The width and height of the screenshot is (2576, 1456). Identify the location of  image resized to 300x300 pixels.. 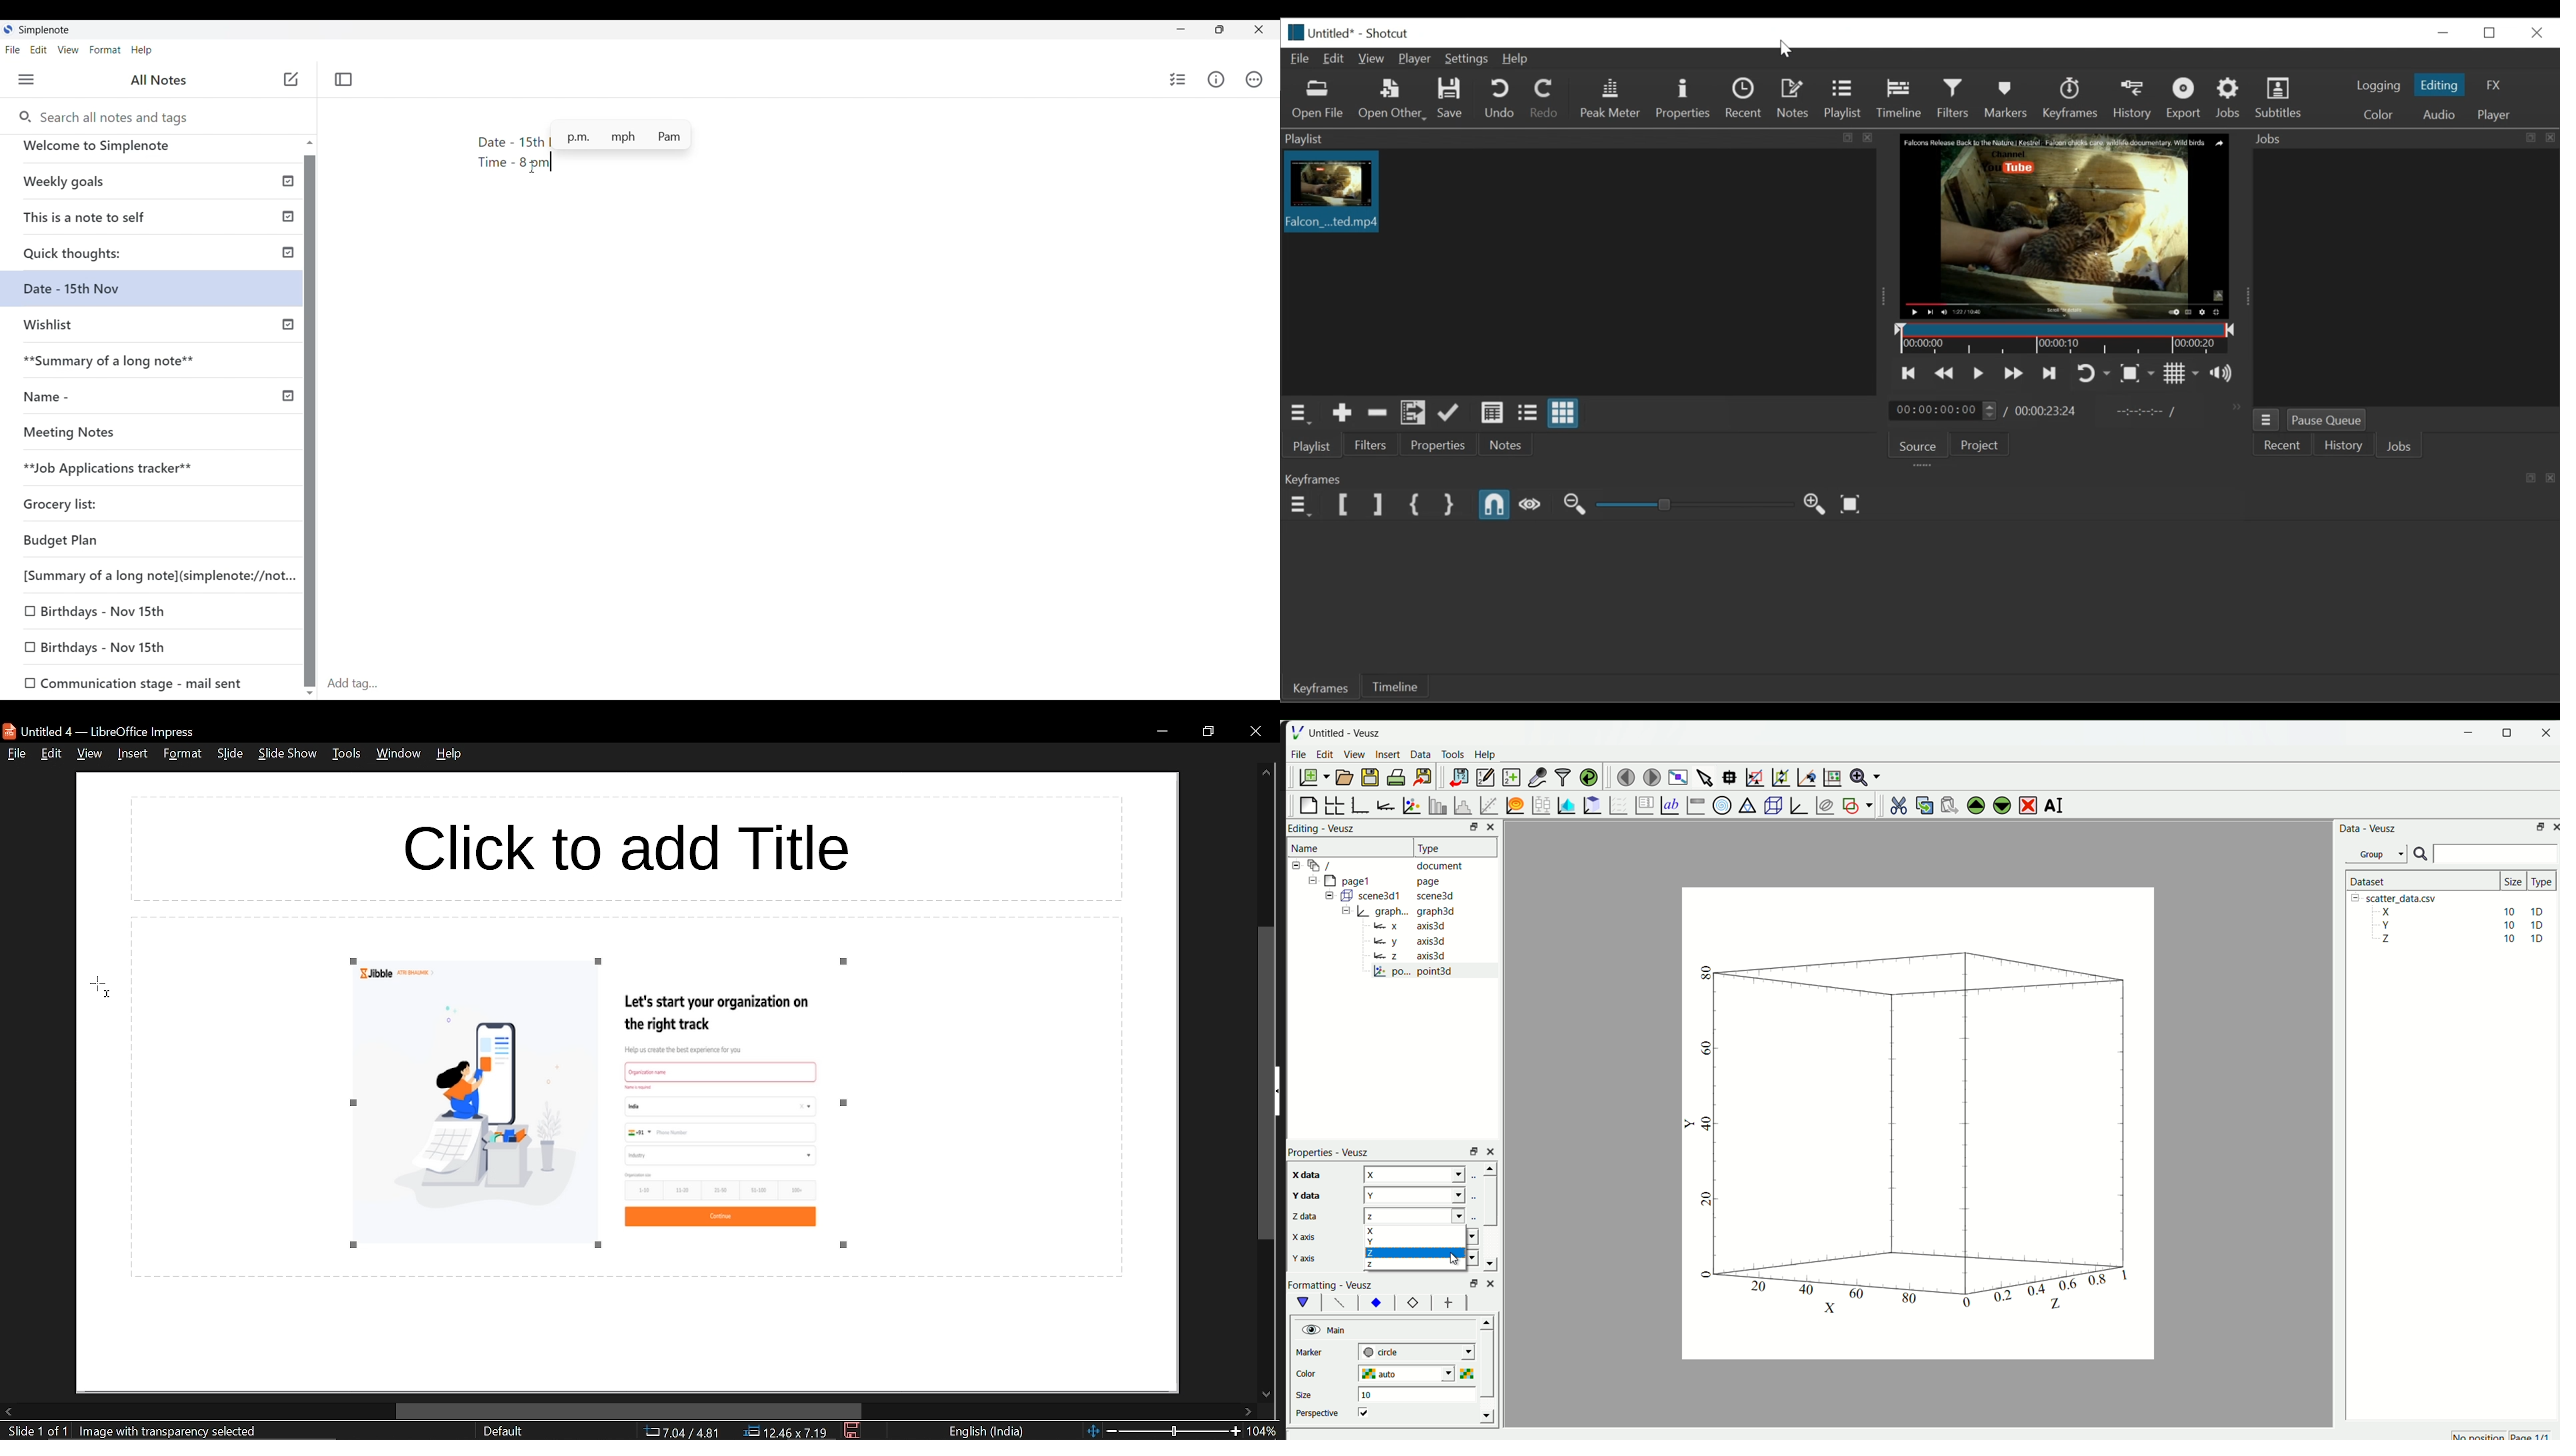
(603, 1103).